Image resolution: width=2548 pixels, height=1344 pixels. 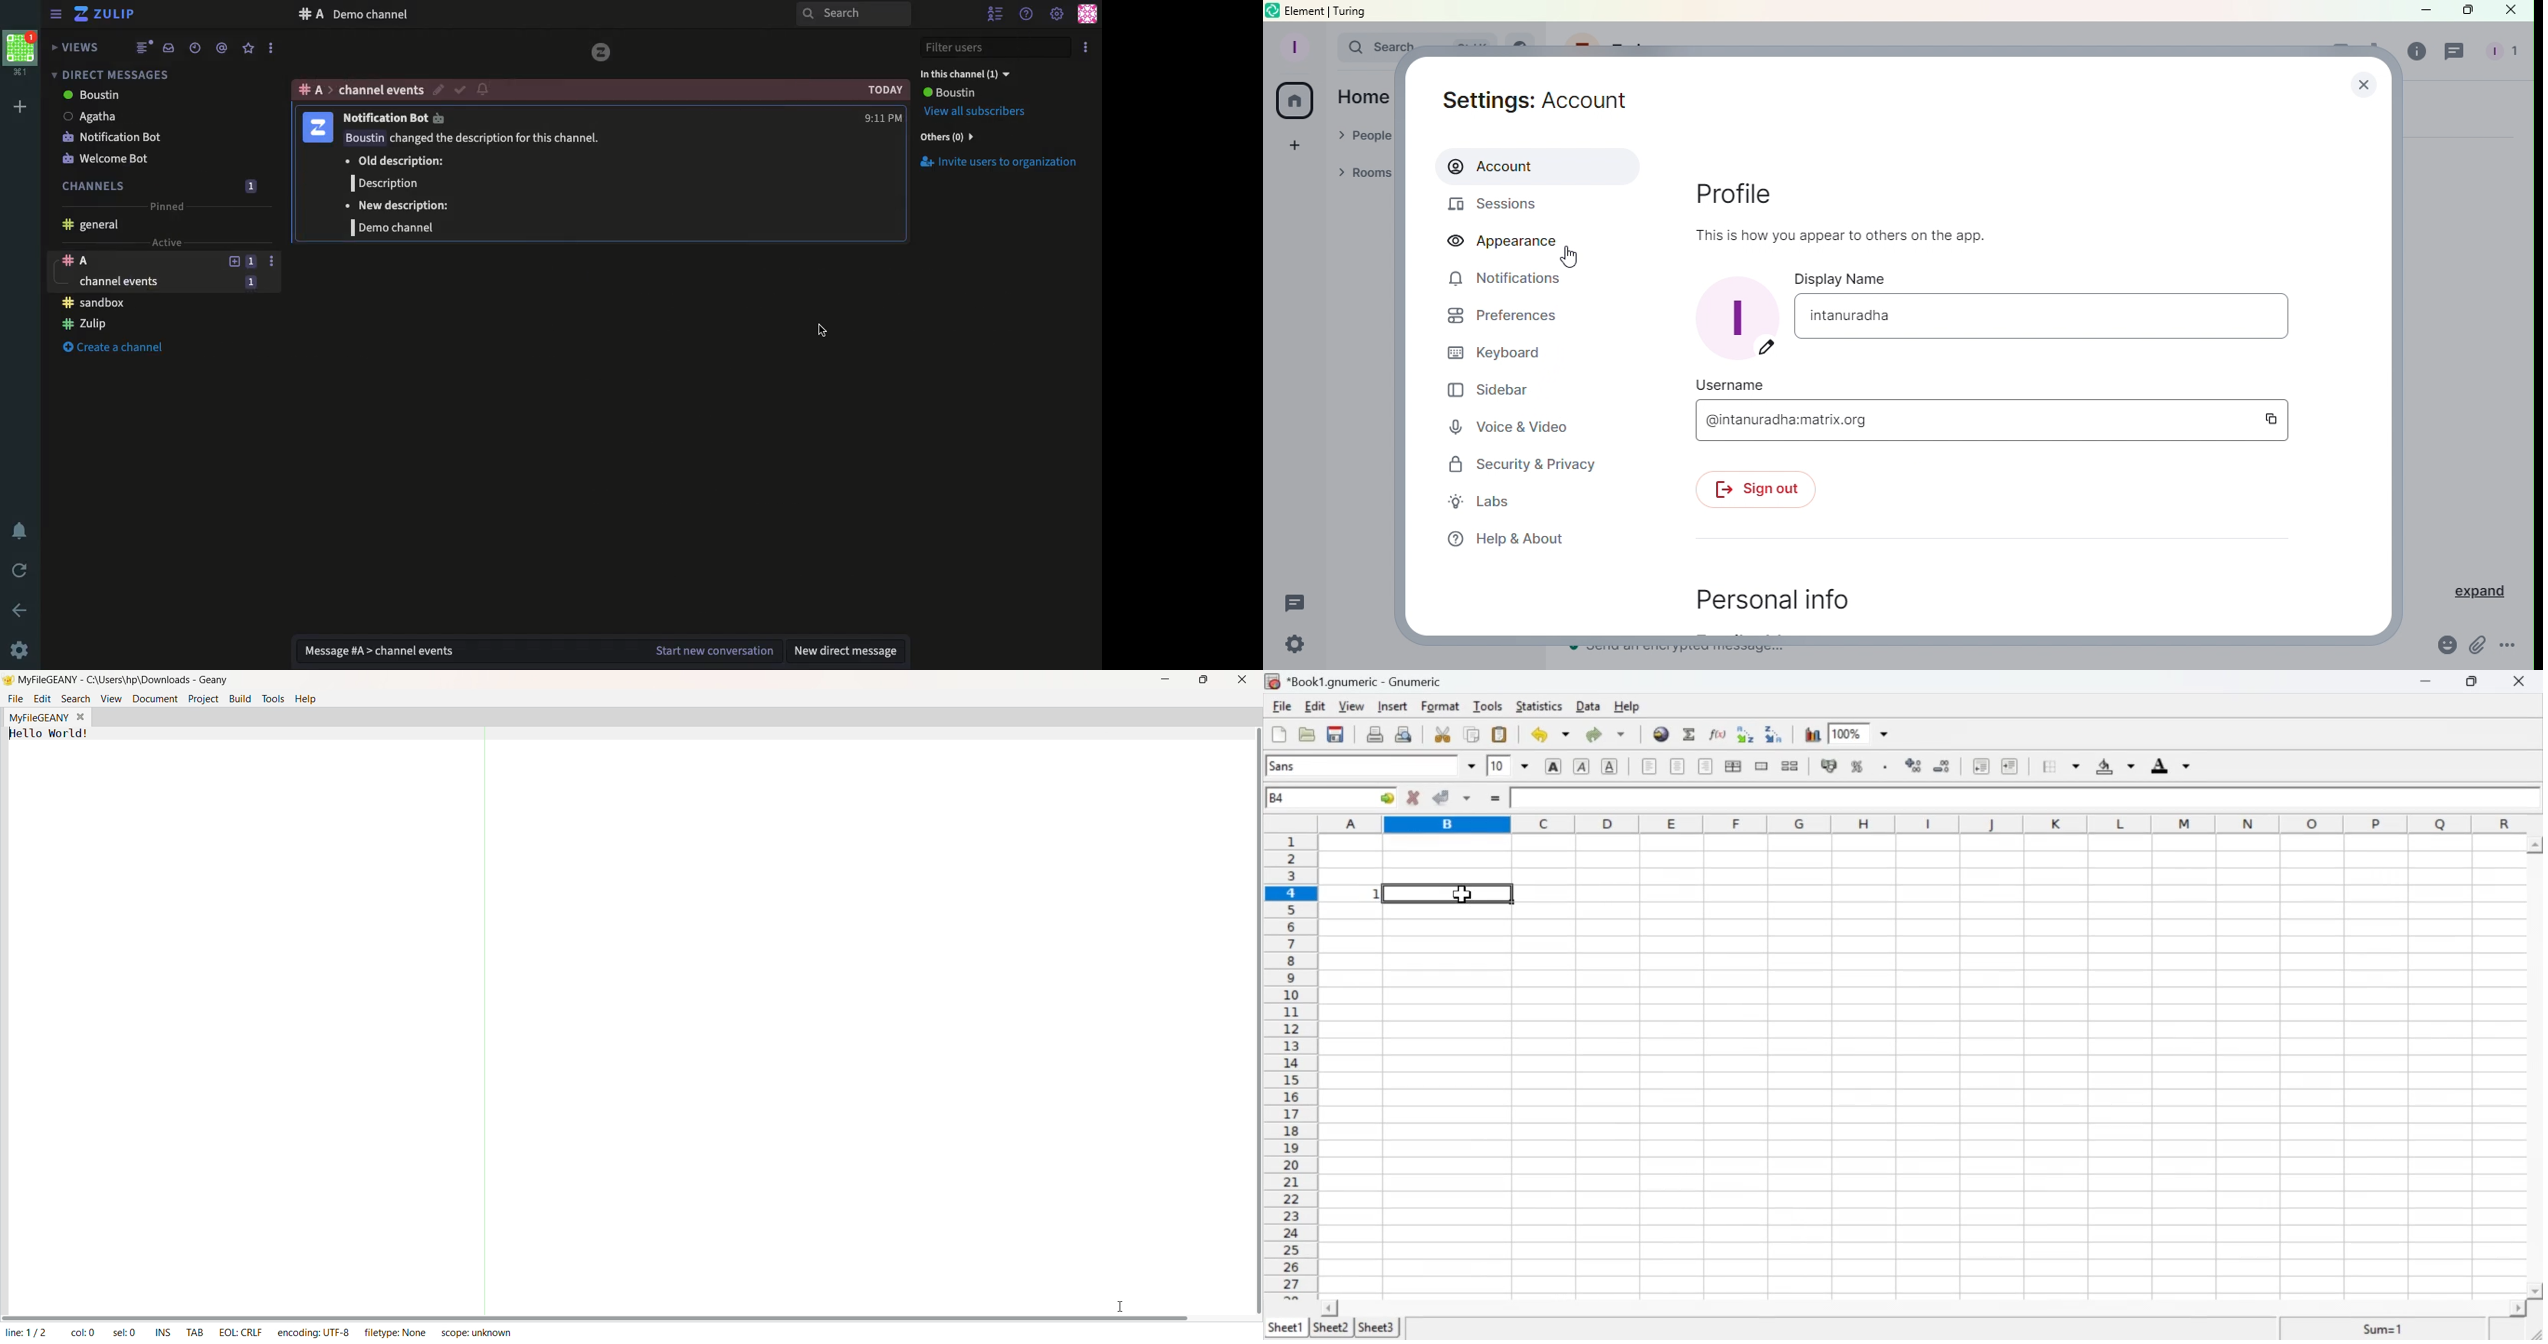 What do you see at coordinates (1351, 893) in the screenshot?
I see `Value` at bounding box center [1351, 893].